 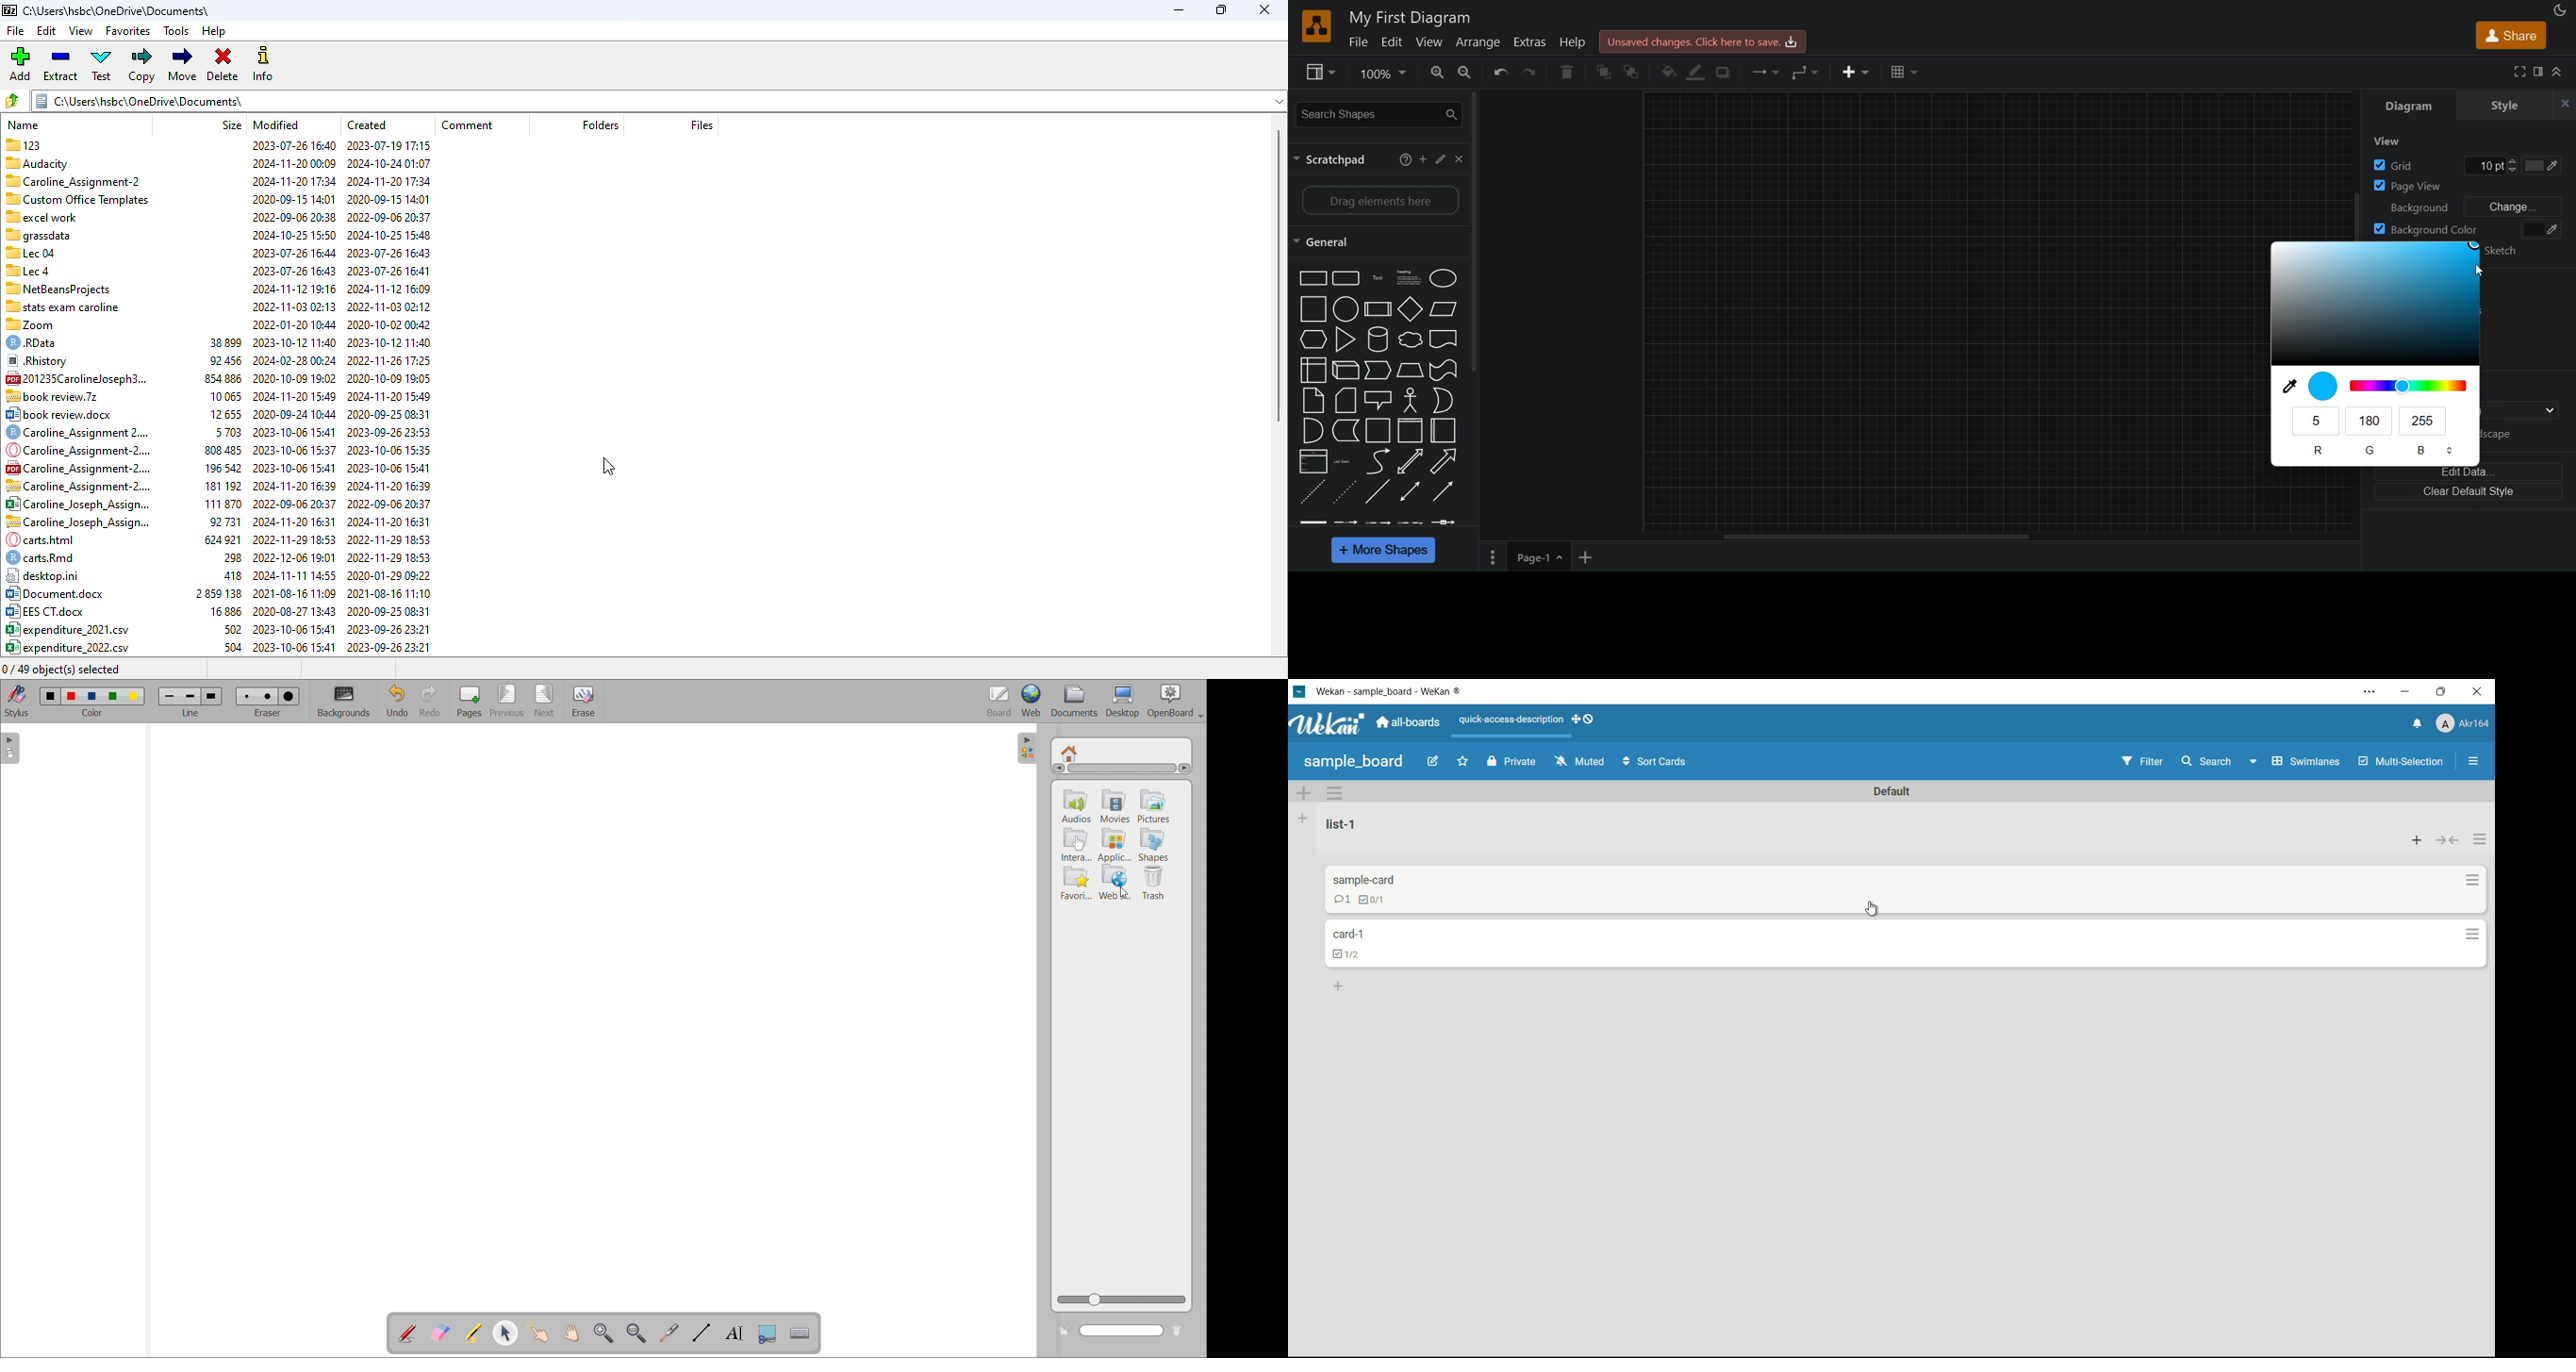 I want to click on profile, so click(x=2462, y=724).